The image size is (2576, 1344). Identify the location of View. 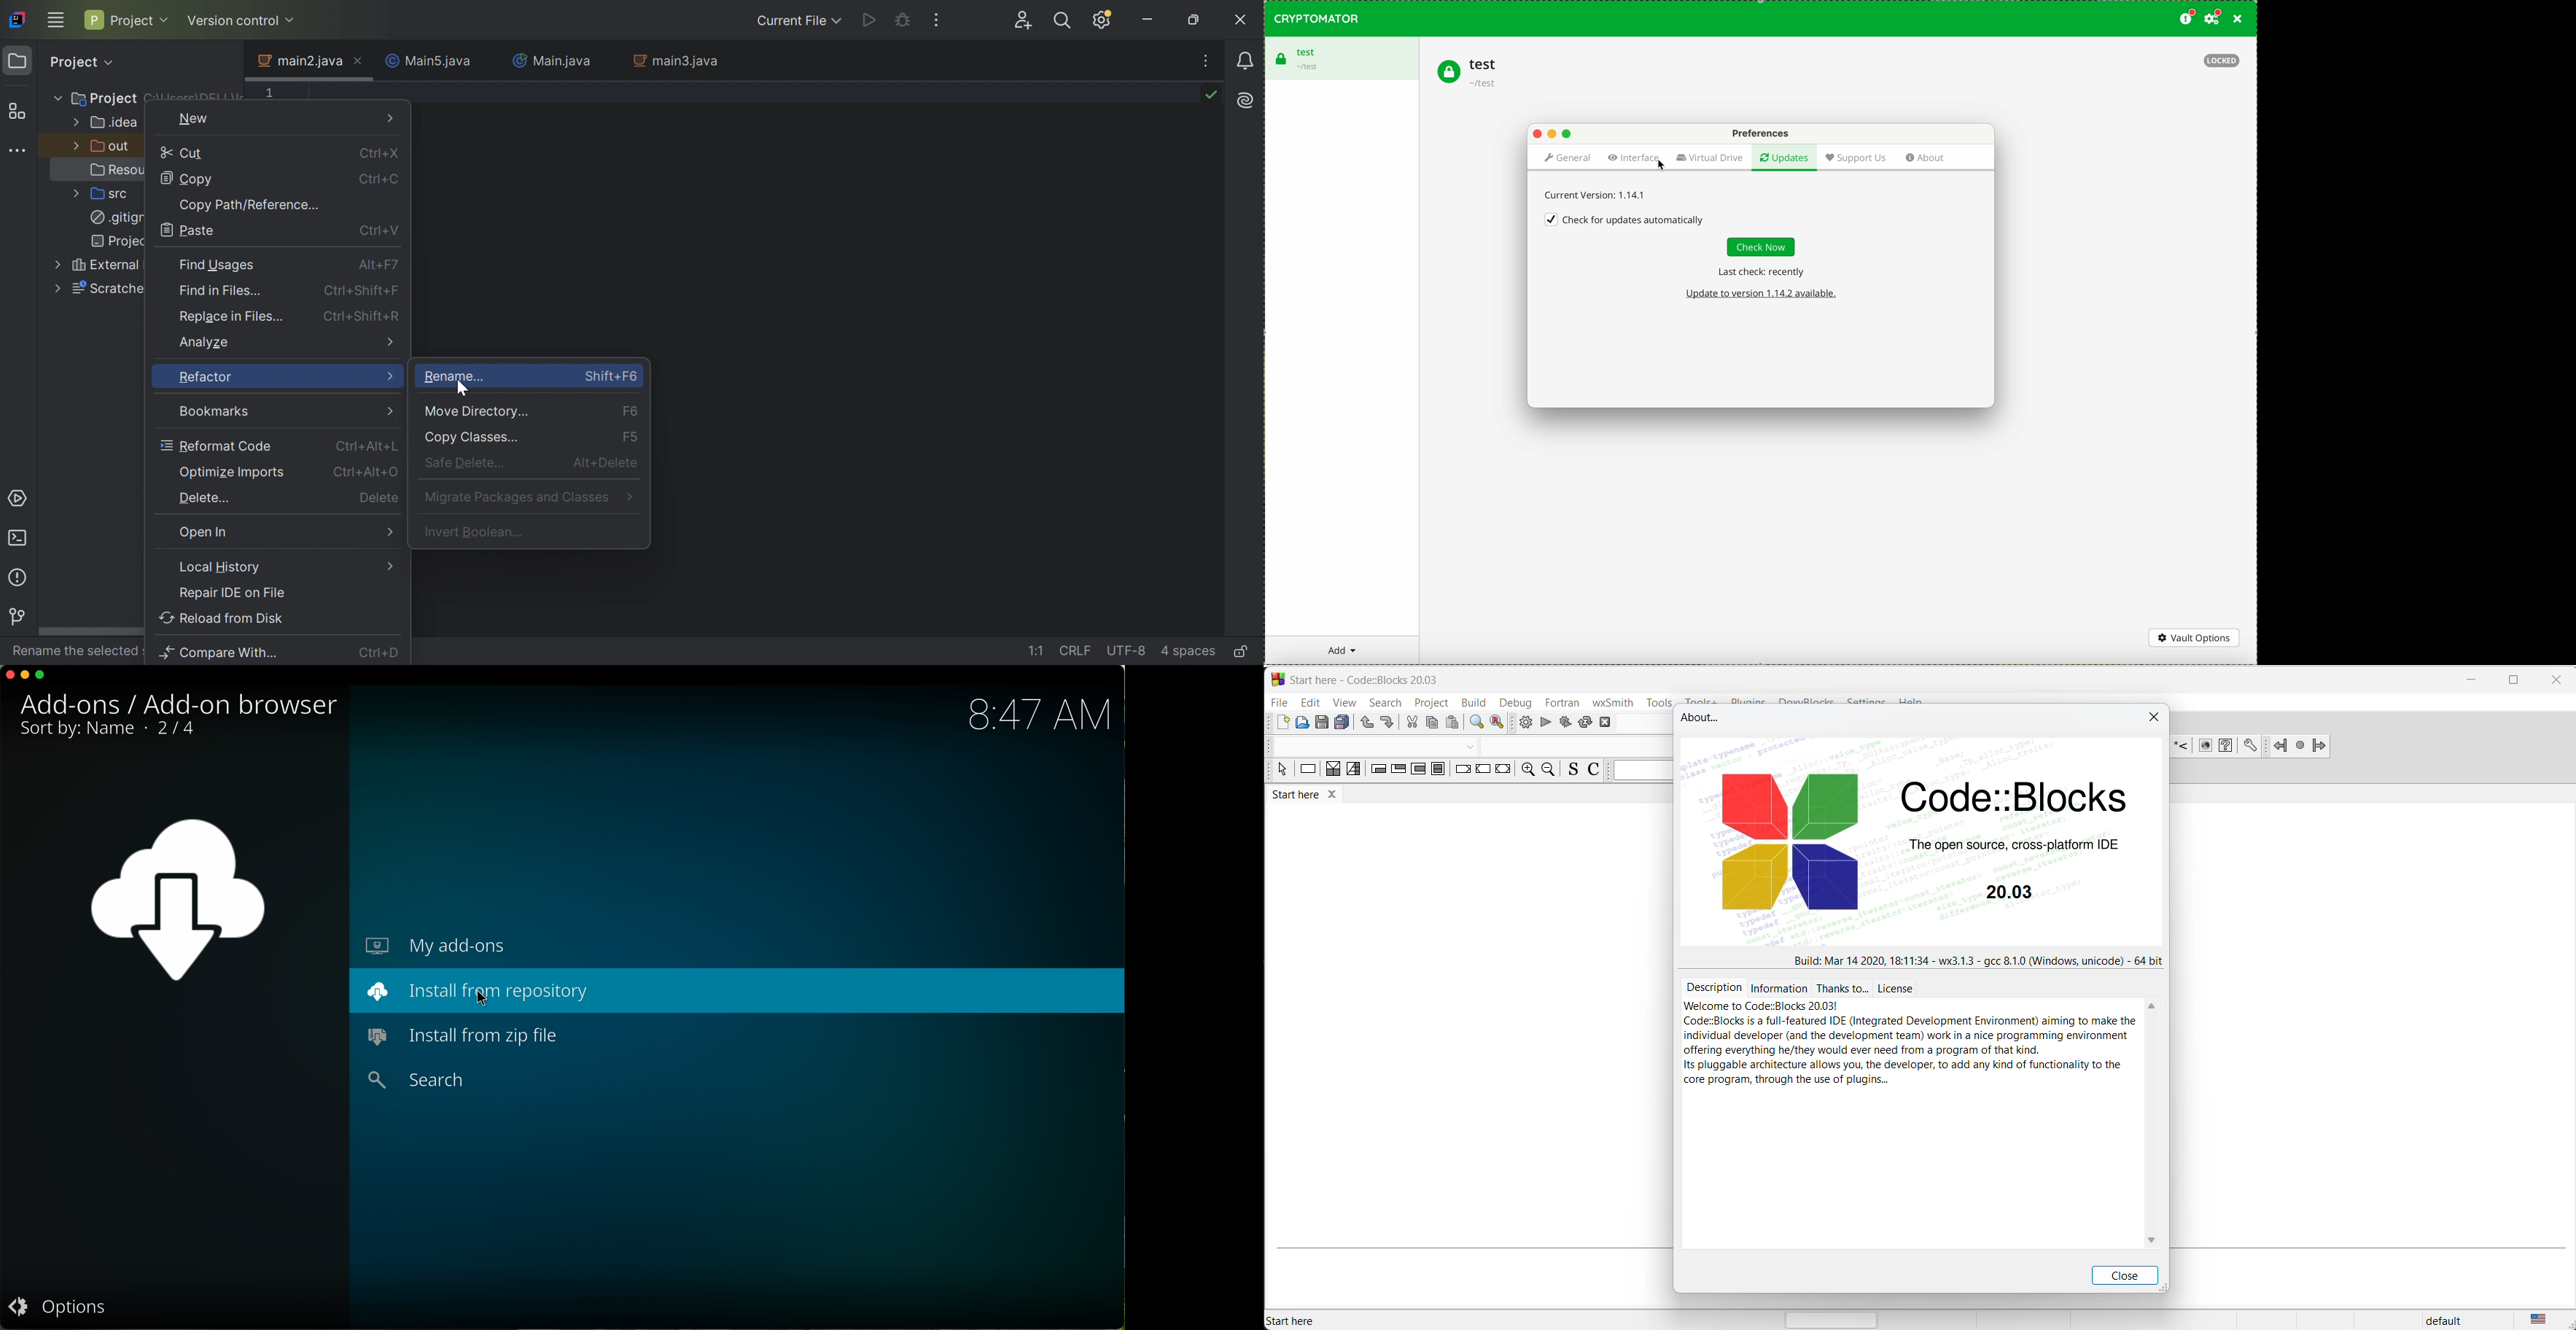
(1346, 702).